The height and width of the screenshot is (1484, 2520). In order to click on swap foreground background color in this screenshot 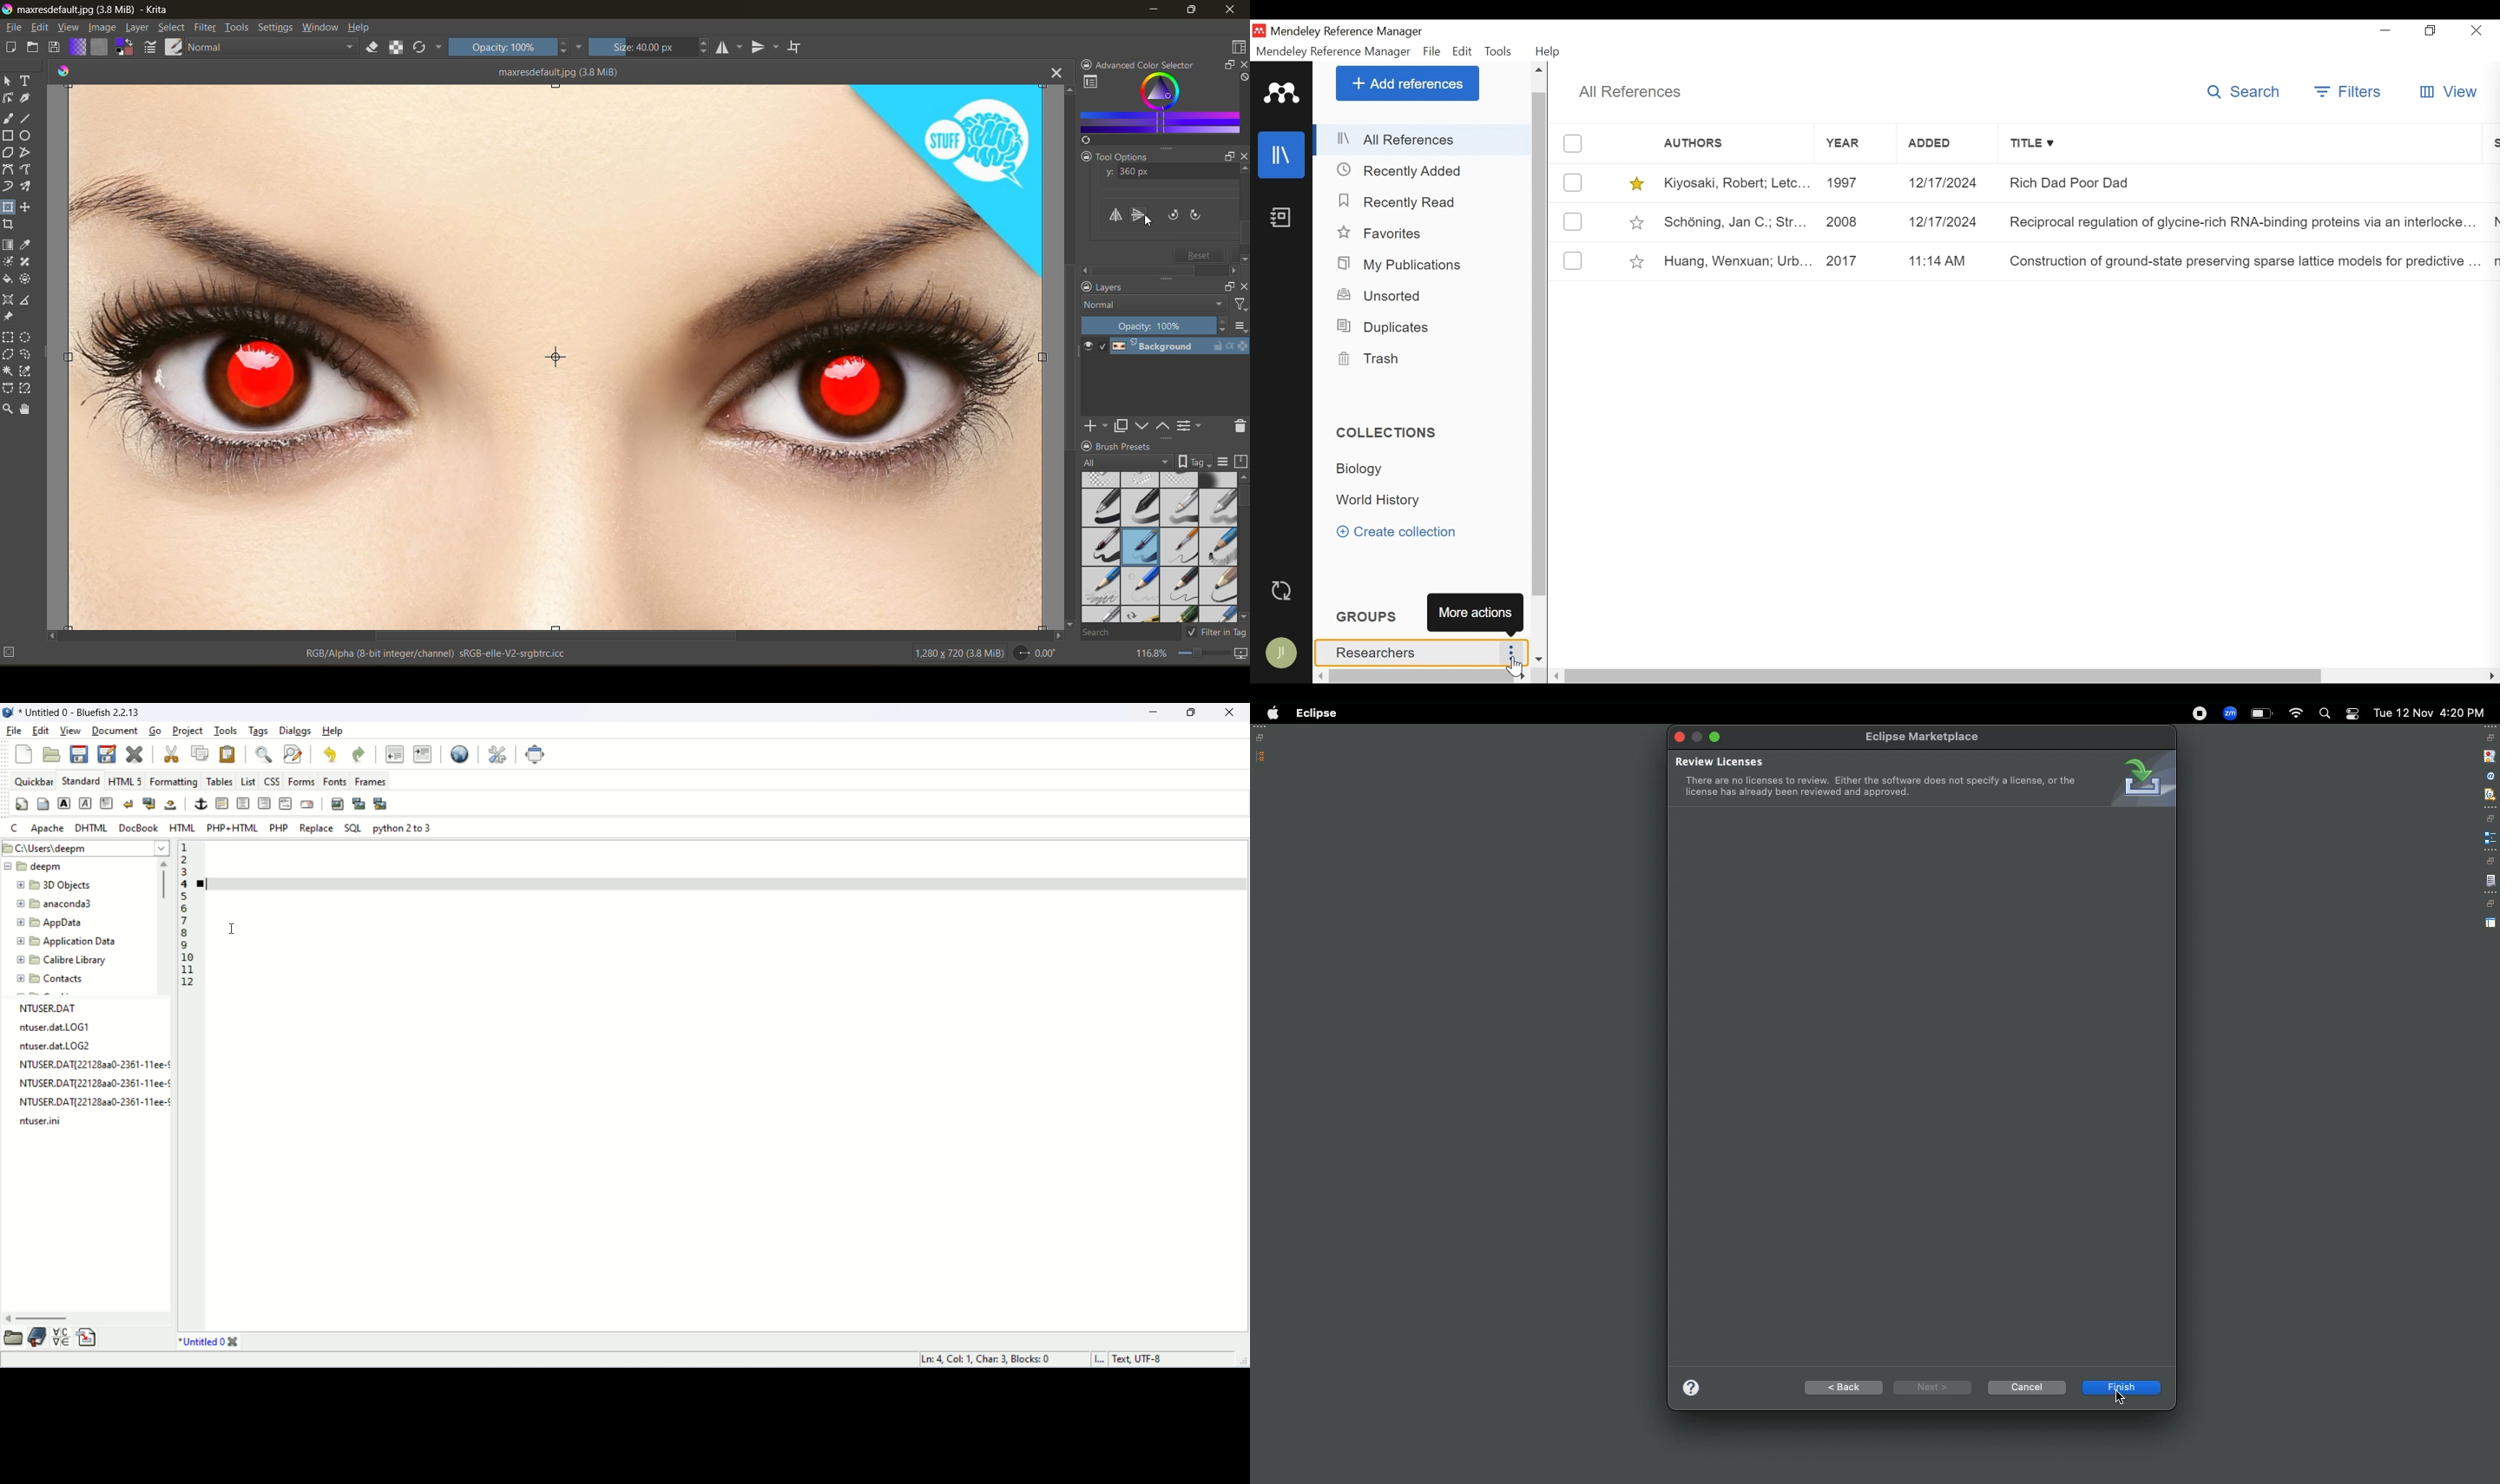, I will do `click(124, 47)`.